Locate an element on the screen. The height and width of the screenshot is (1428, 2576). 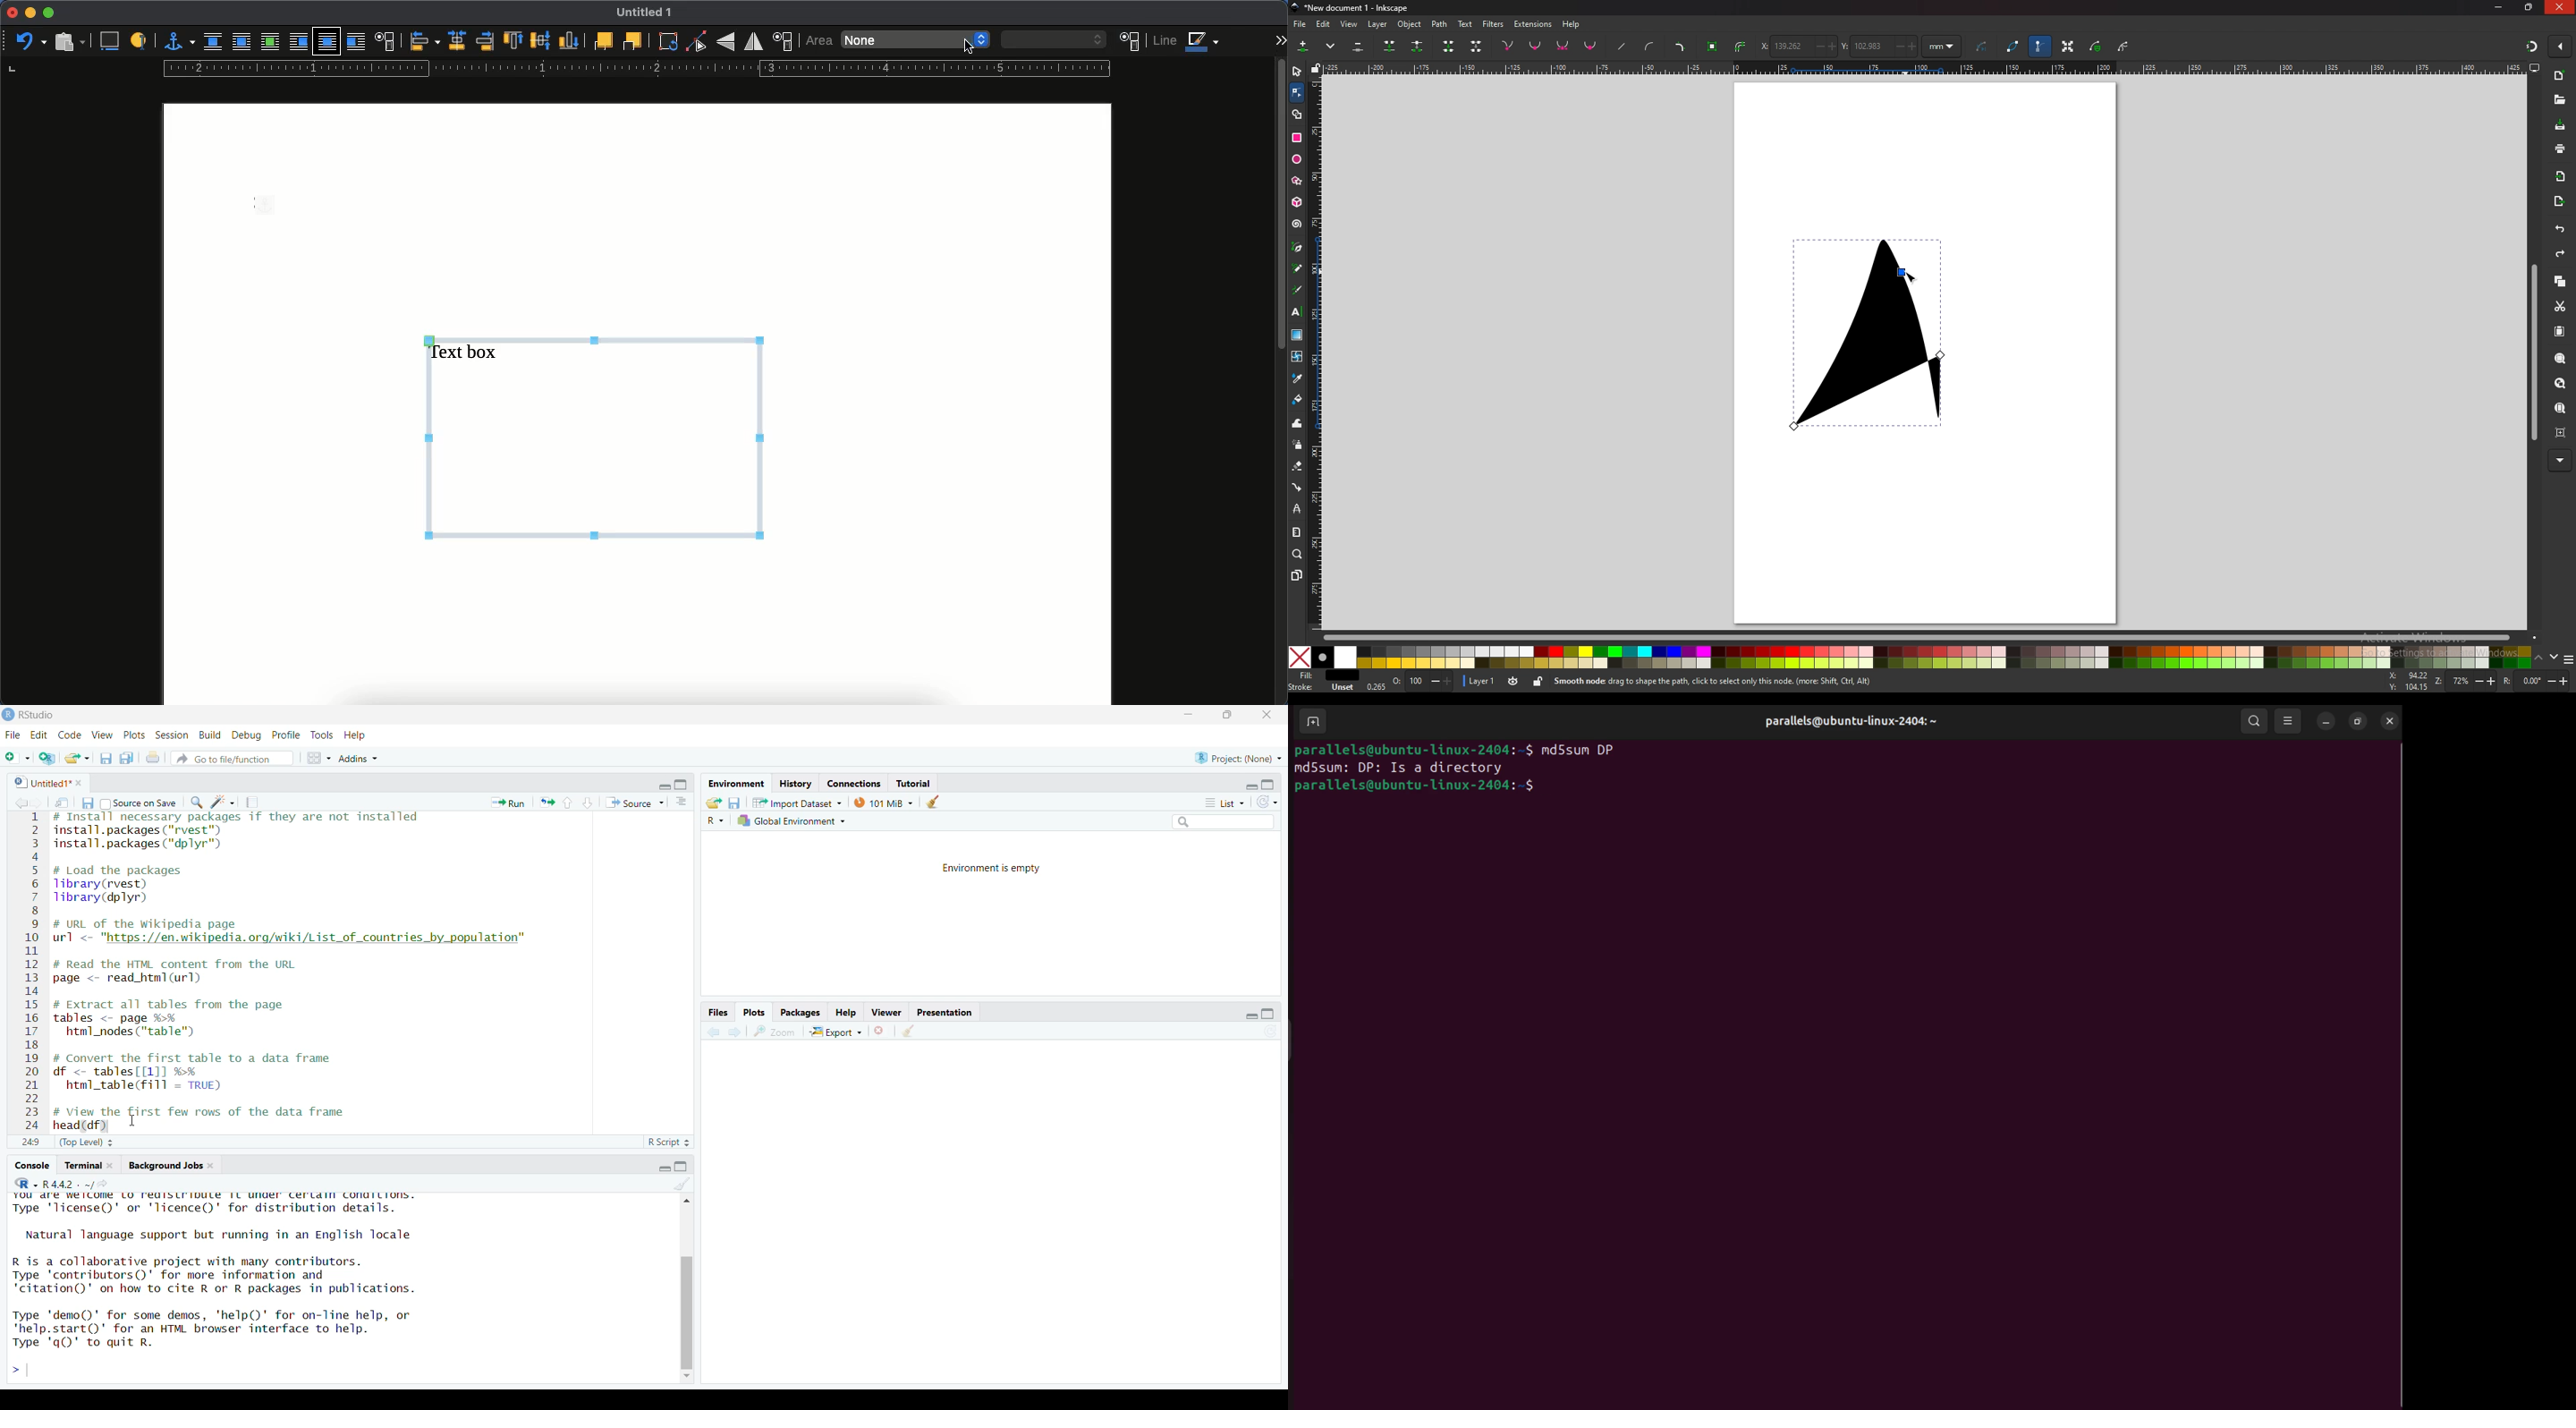
delete selected nodes is located at coordinates (1358, 46).